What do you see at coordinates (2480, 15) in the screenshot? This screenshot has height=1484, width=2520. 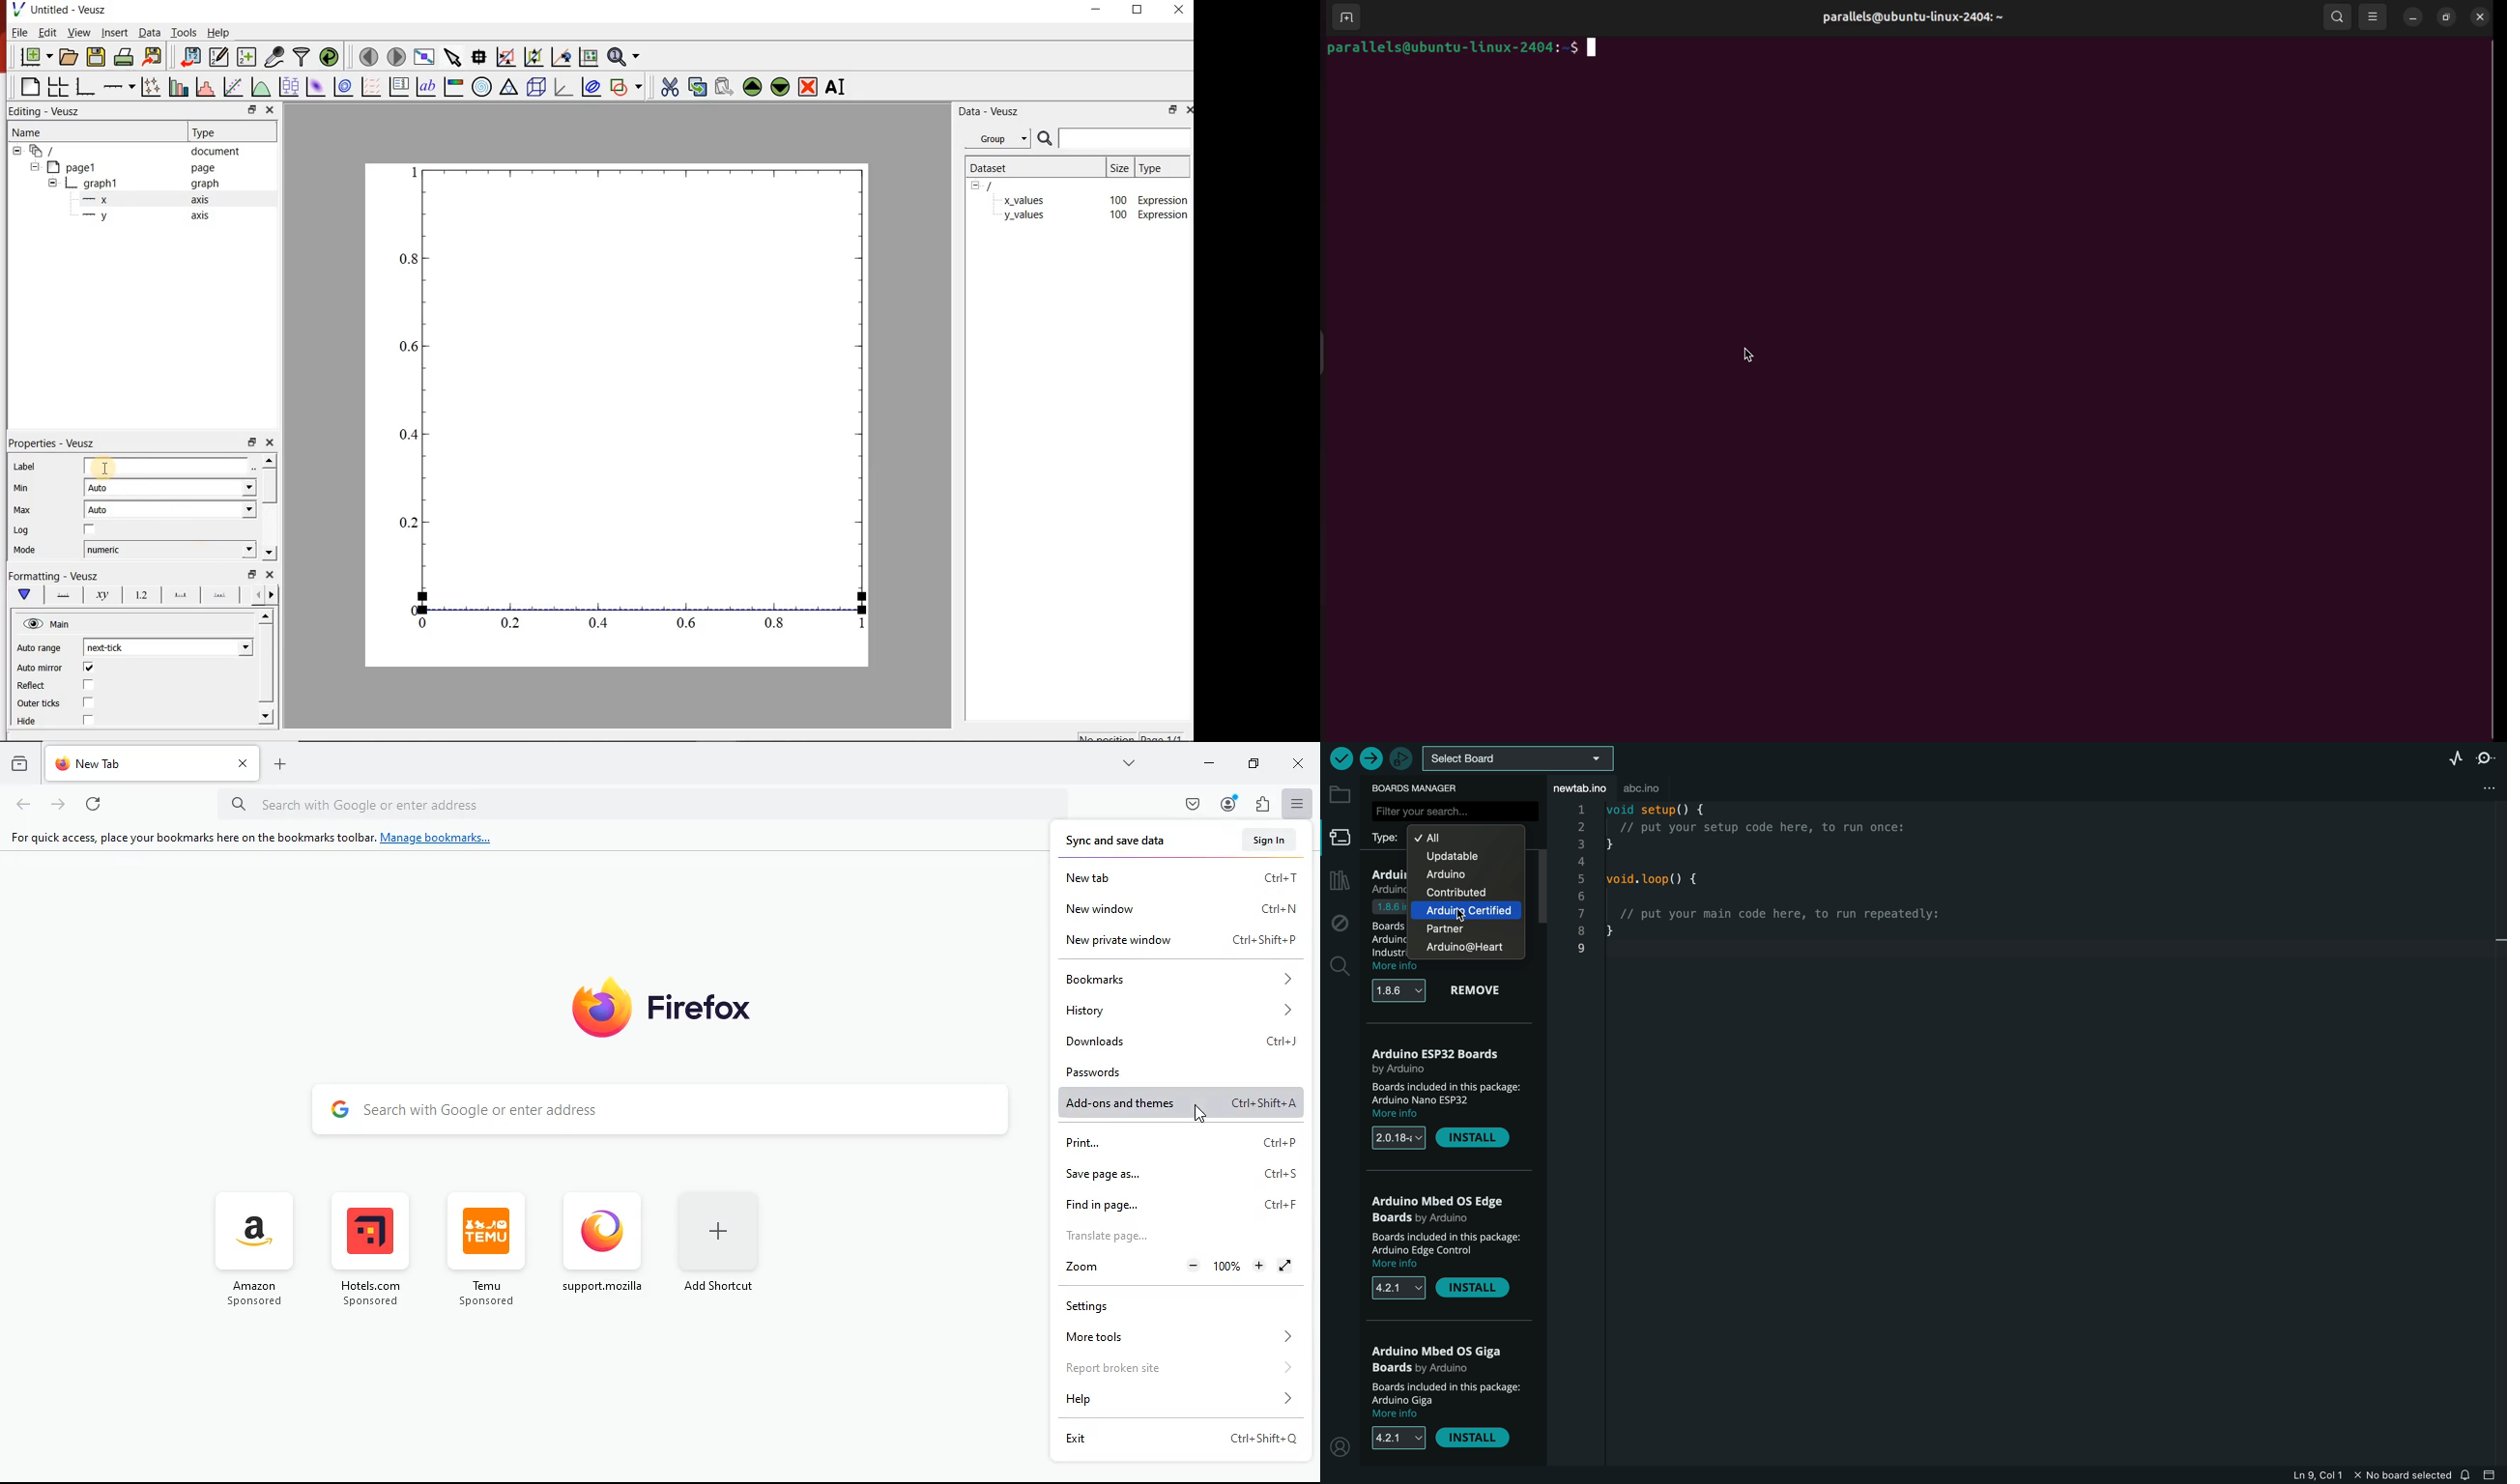 I see `close` at bounding box center [2480, 15].